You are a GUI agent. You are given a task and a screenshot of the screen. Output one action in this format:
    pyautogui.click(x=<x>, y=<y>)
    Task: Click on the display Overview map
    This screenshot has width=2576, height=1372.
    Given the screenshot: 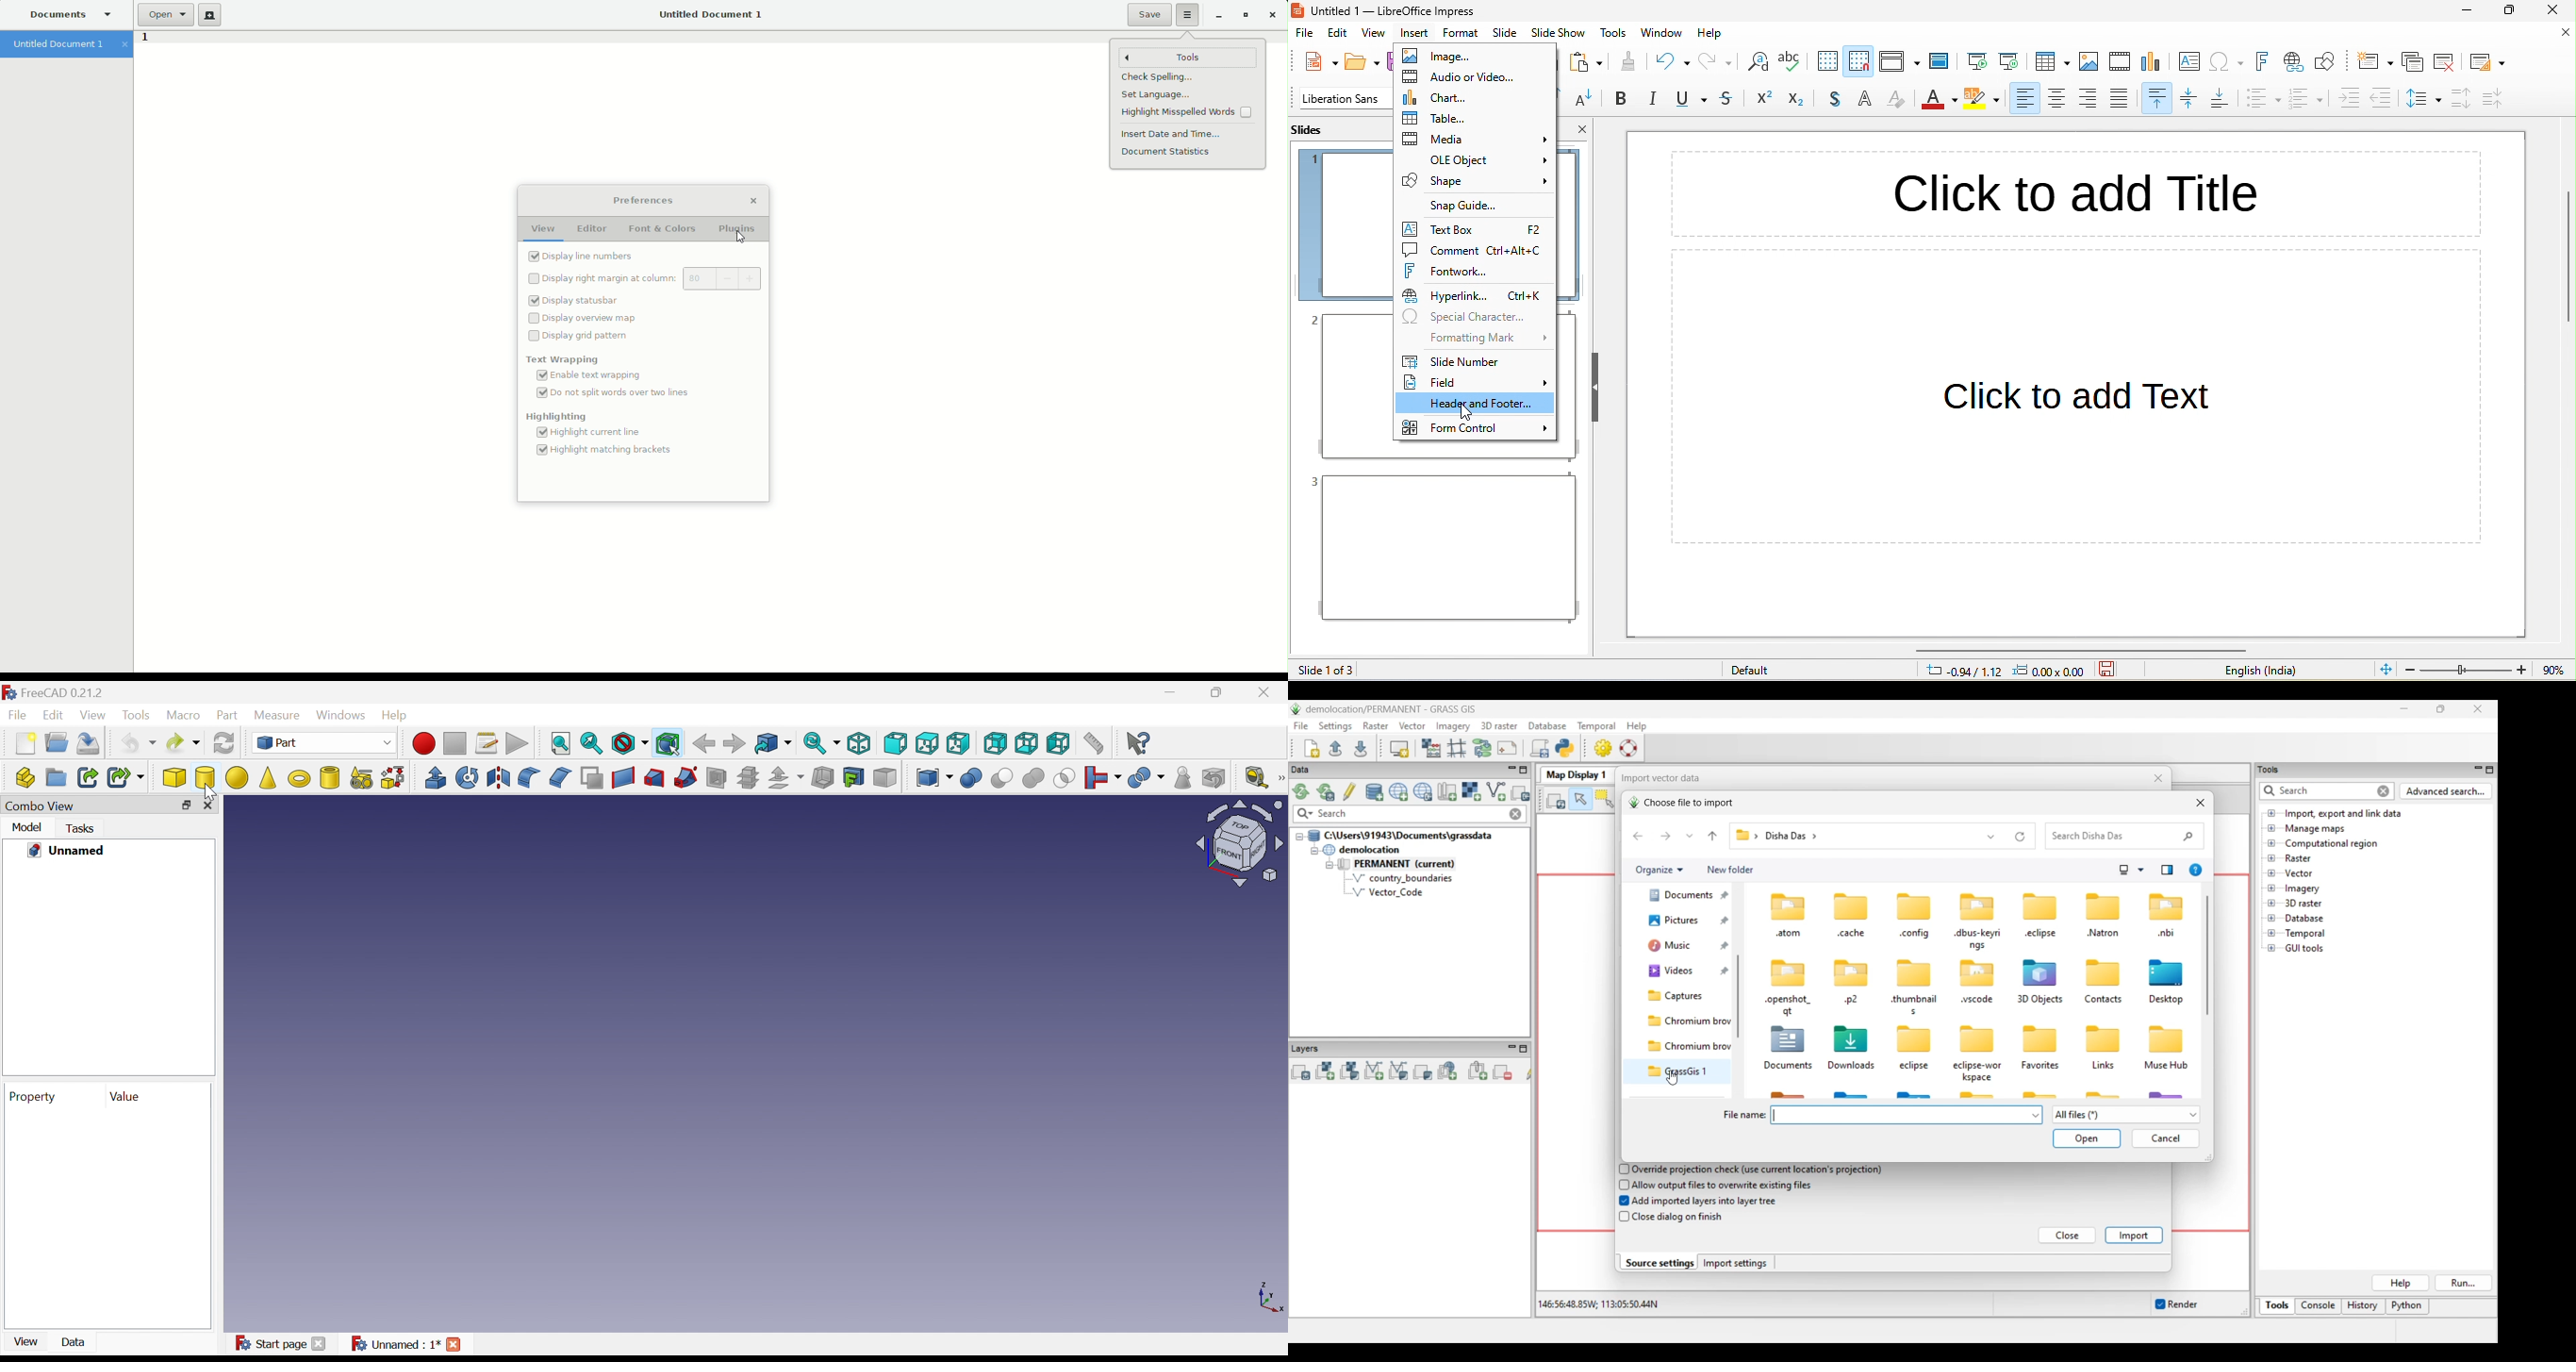 What is the action you would take?
    pyautogui.click(x=586, y=317)
    